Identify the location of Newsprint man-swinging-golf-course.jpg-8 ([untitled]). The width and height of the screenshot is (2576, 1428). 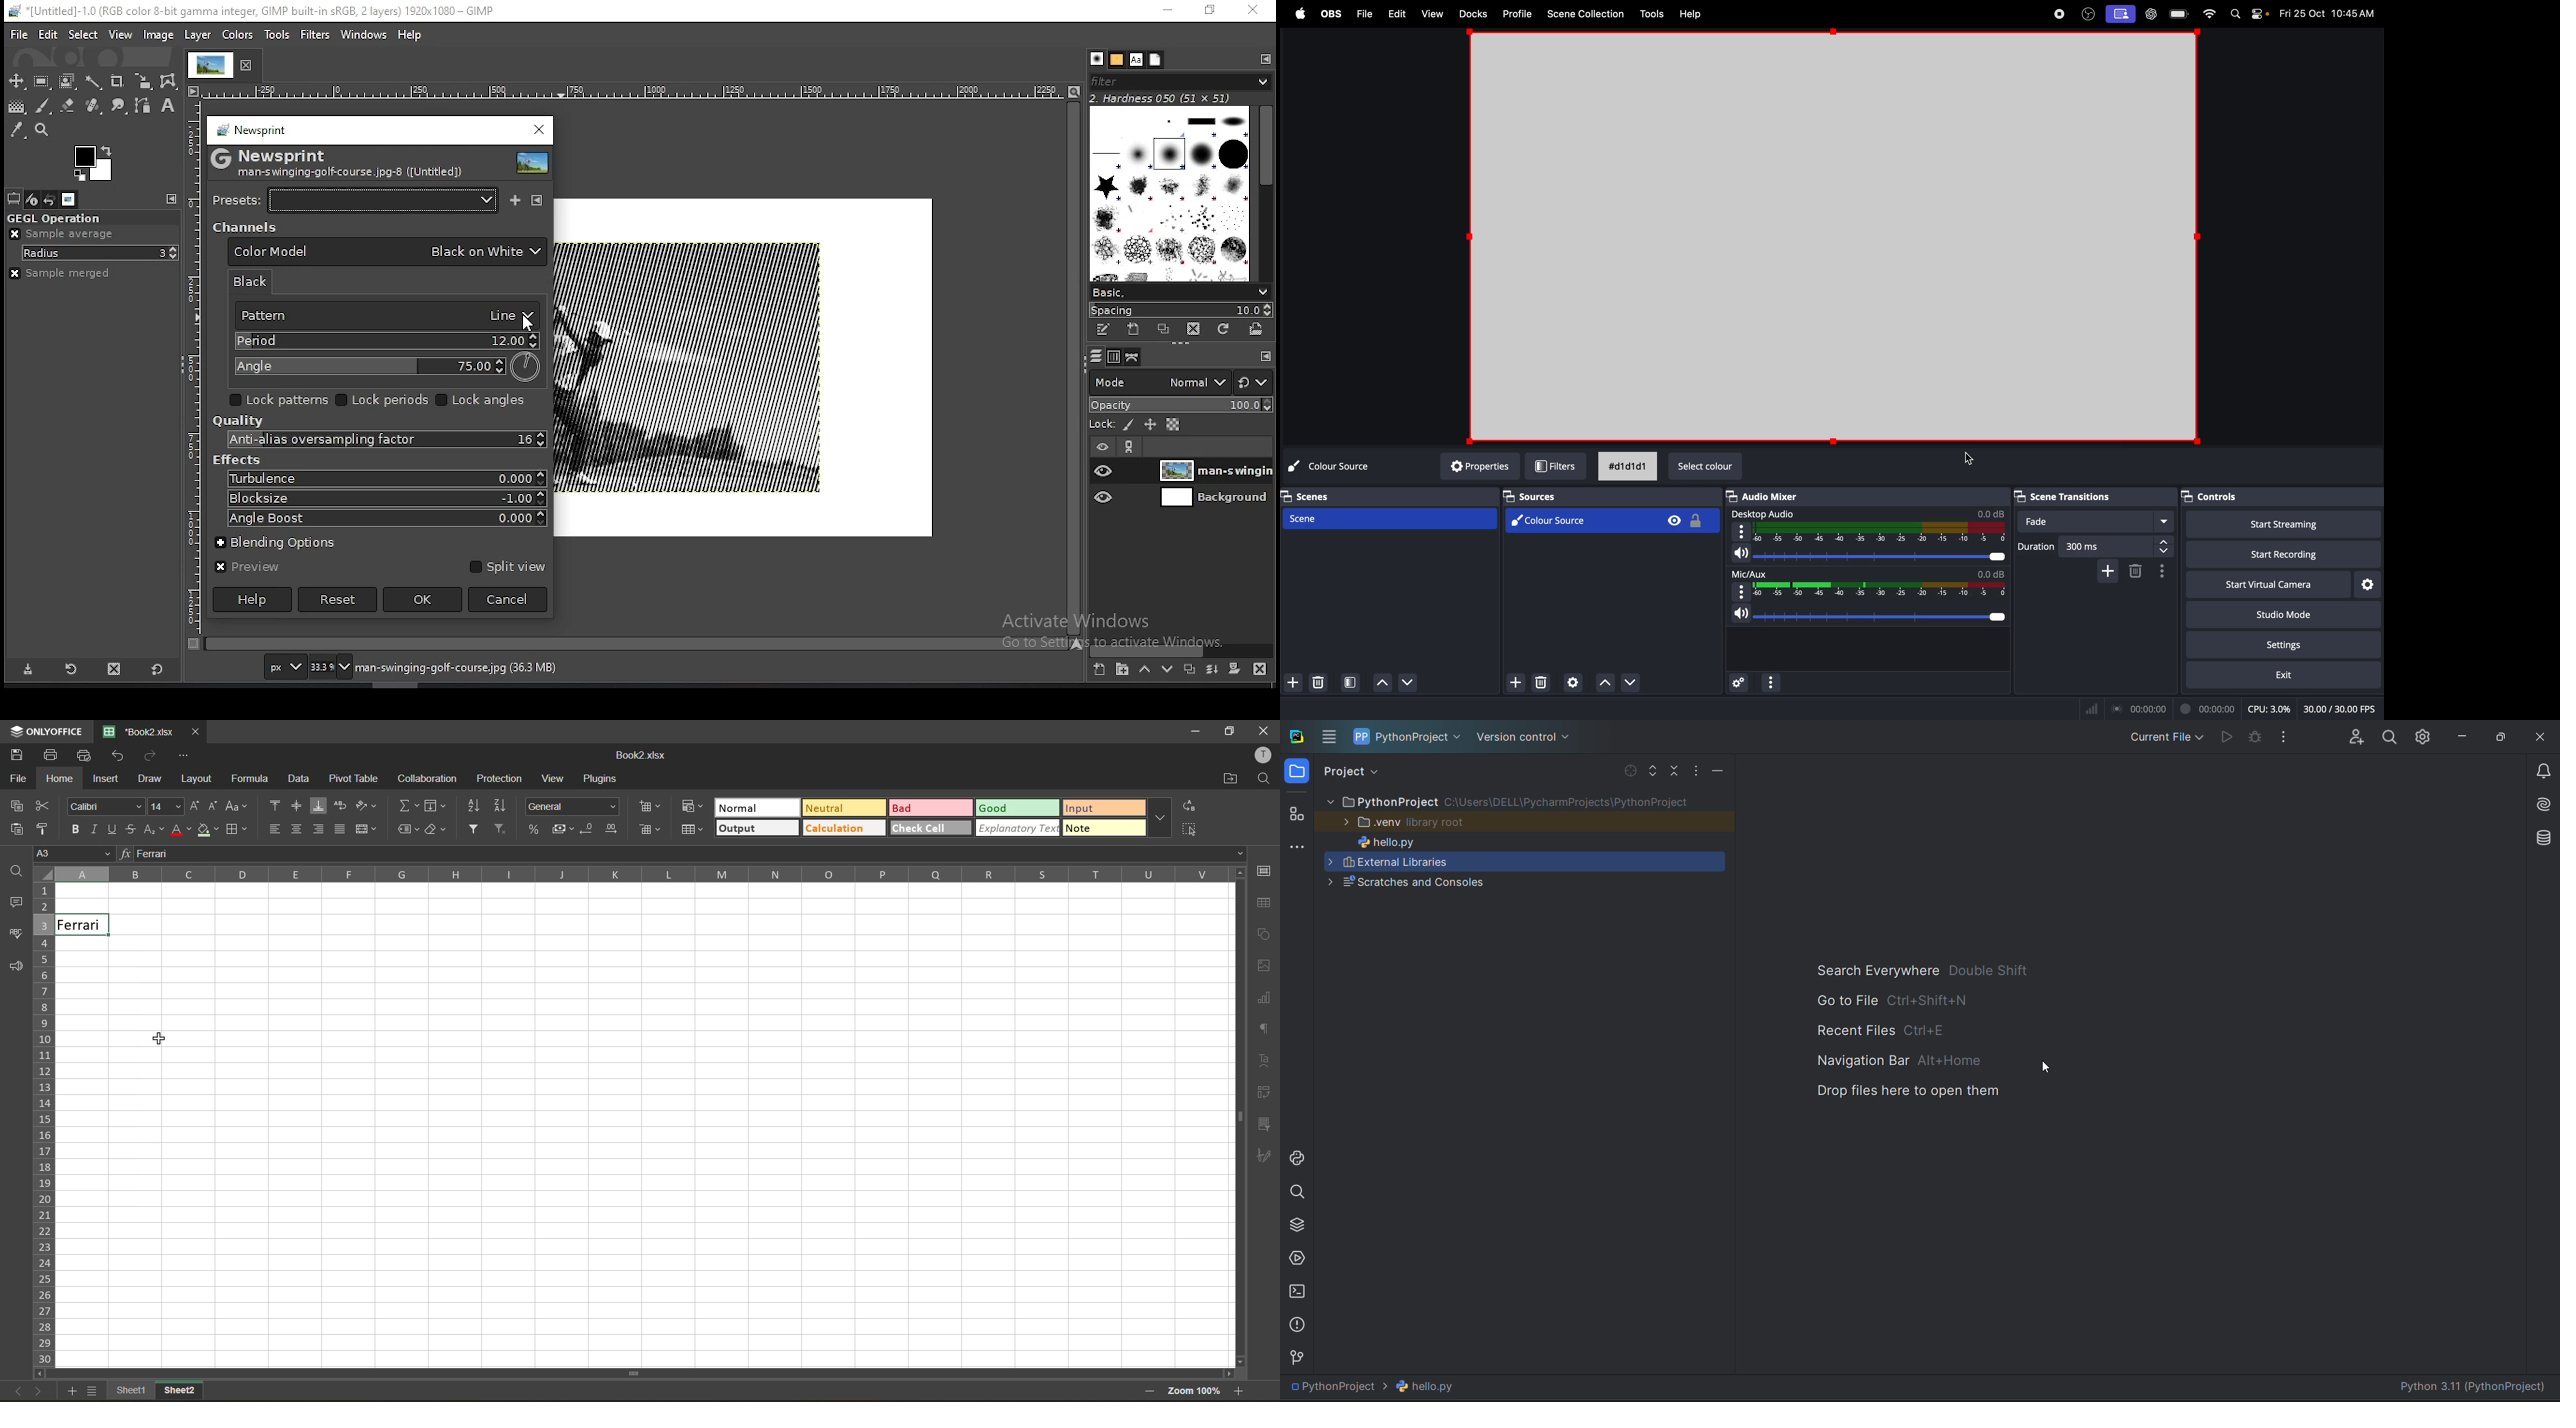
(340, 162).